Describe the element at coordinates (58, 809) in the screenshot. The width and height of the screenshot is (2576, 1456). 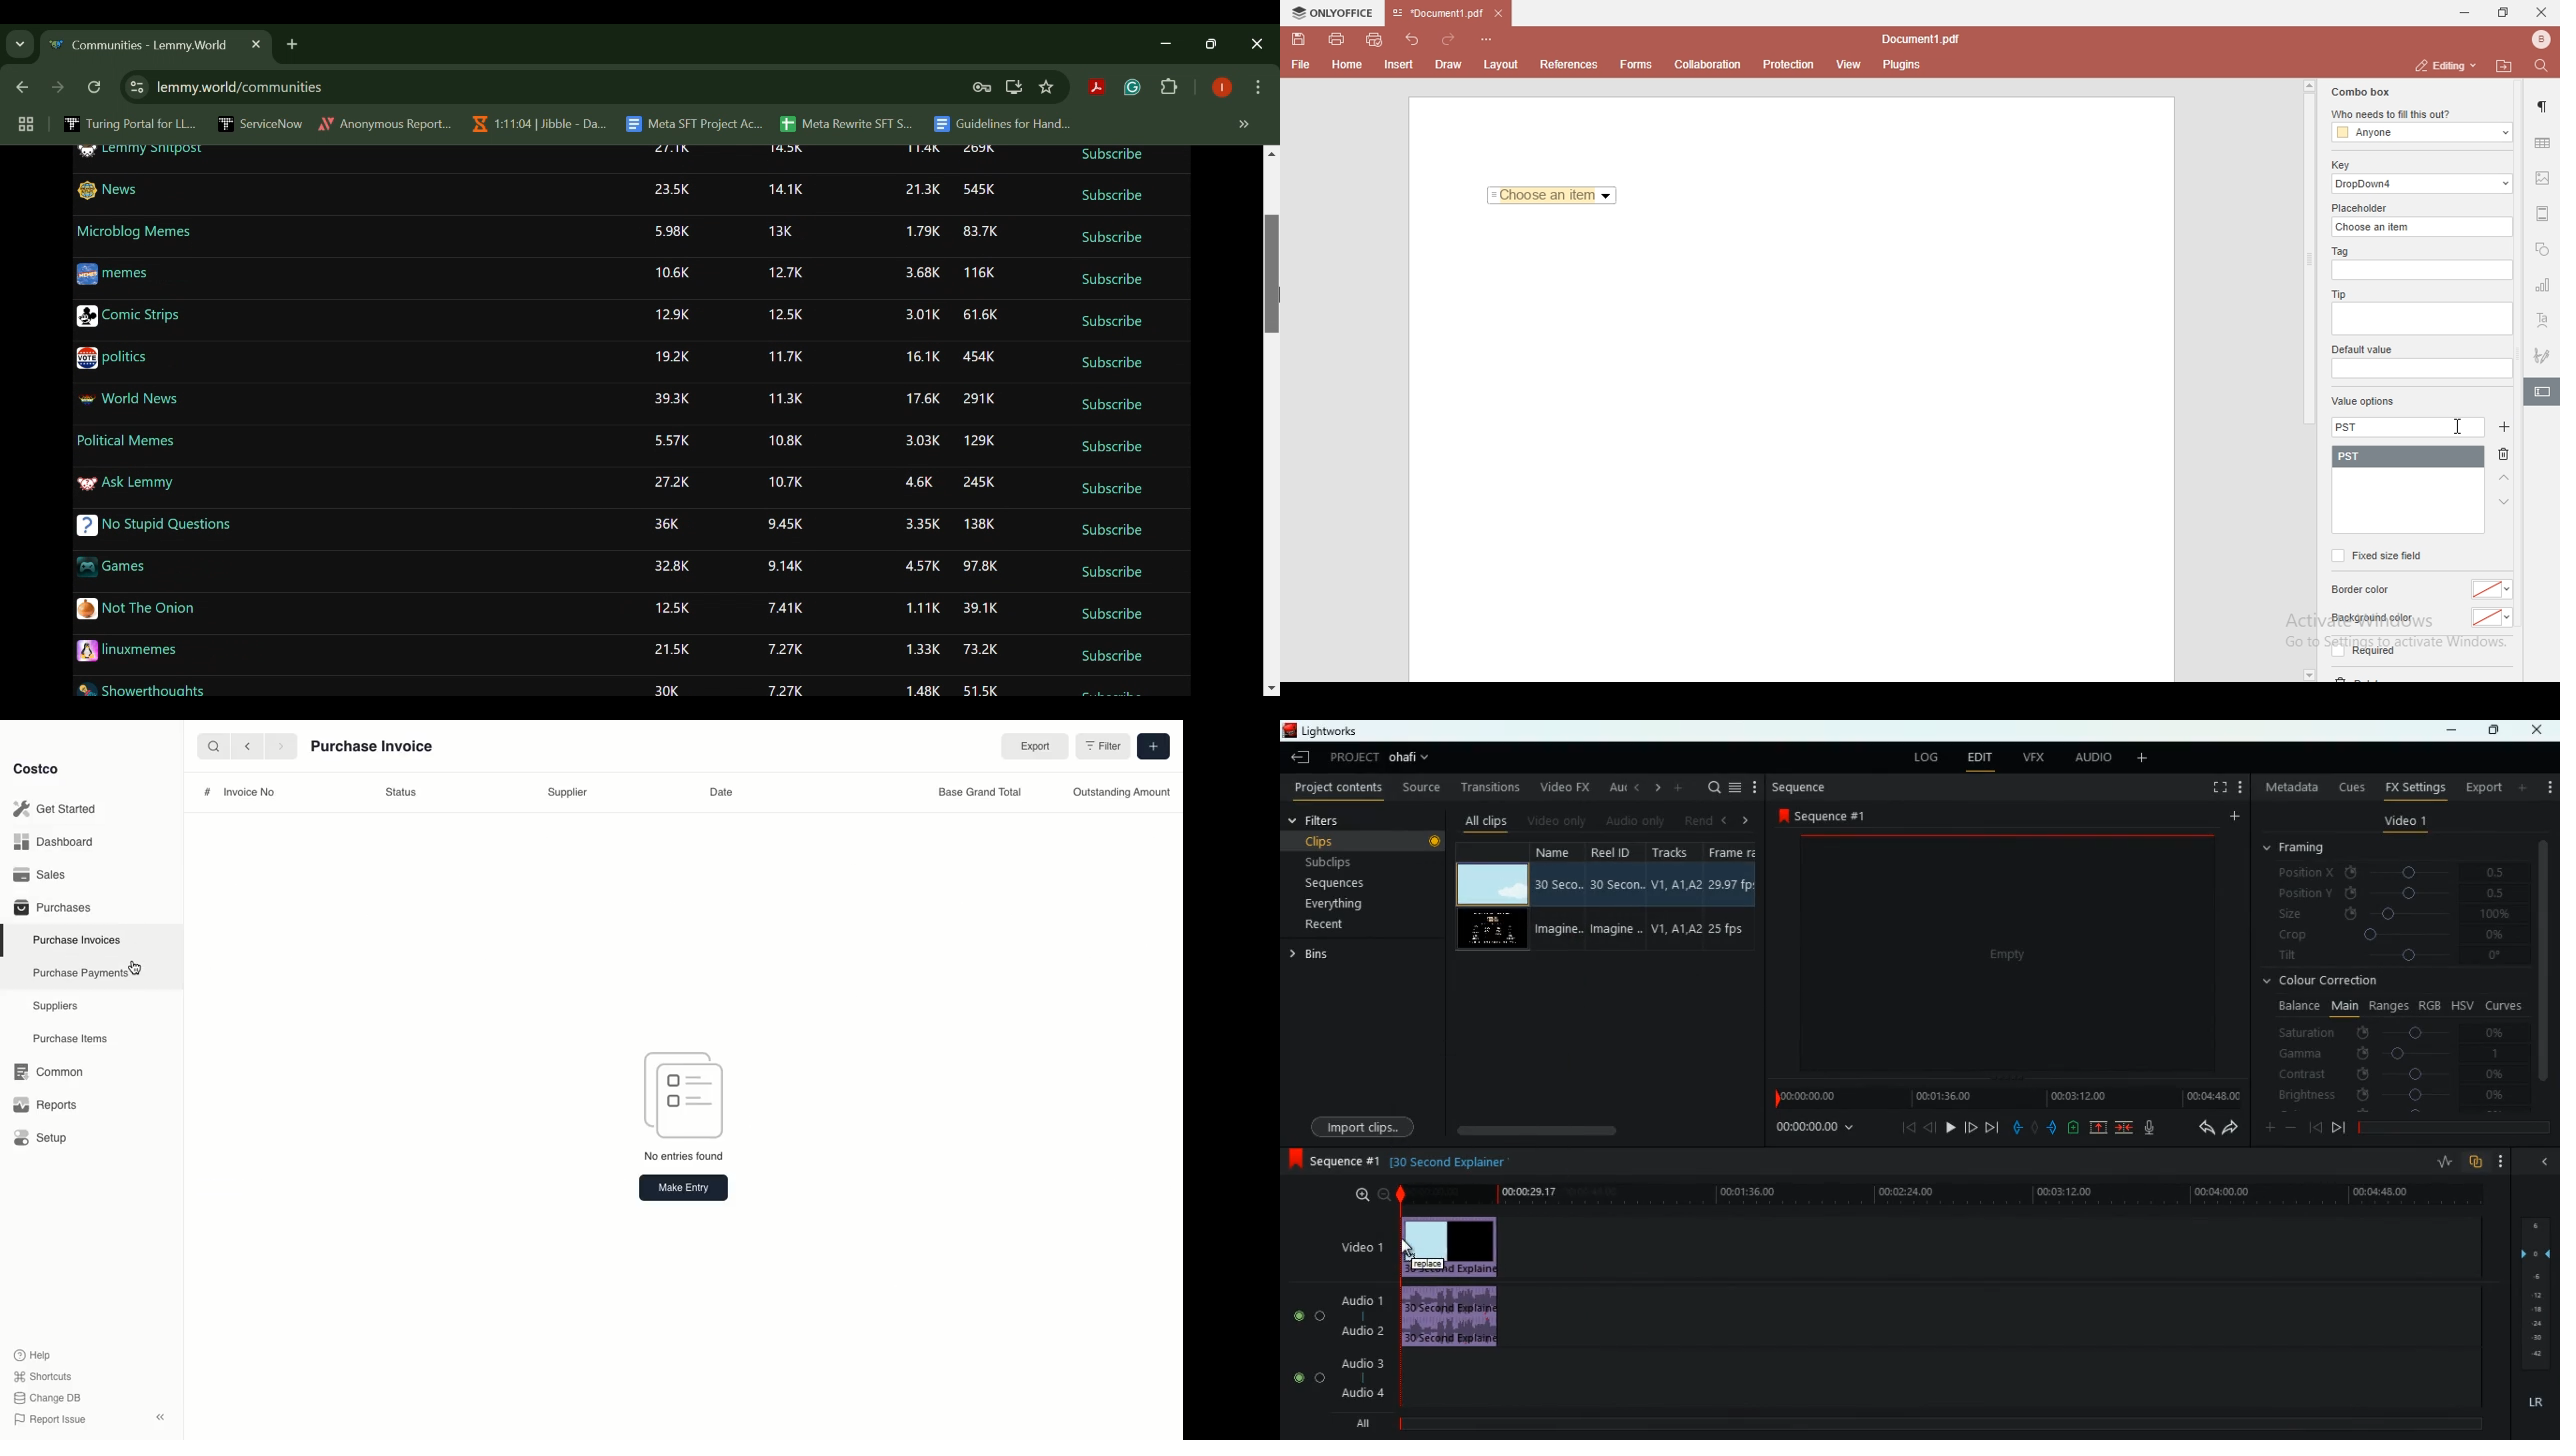
I see `Get Started` at that location.